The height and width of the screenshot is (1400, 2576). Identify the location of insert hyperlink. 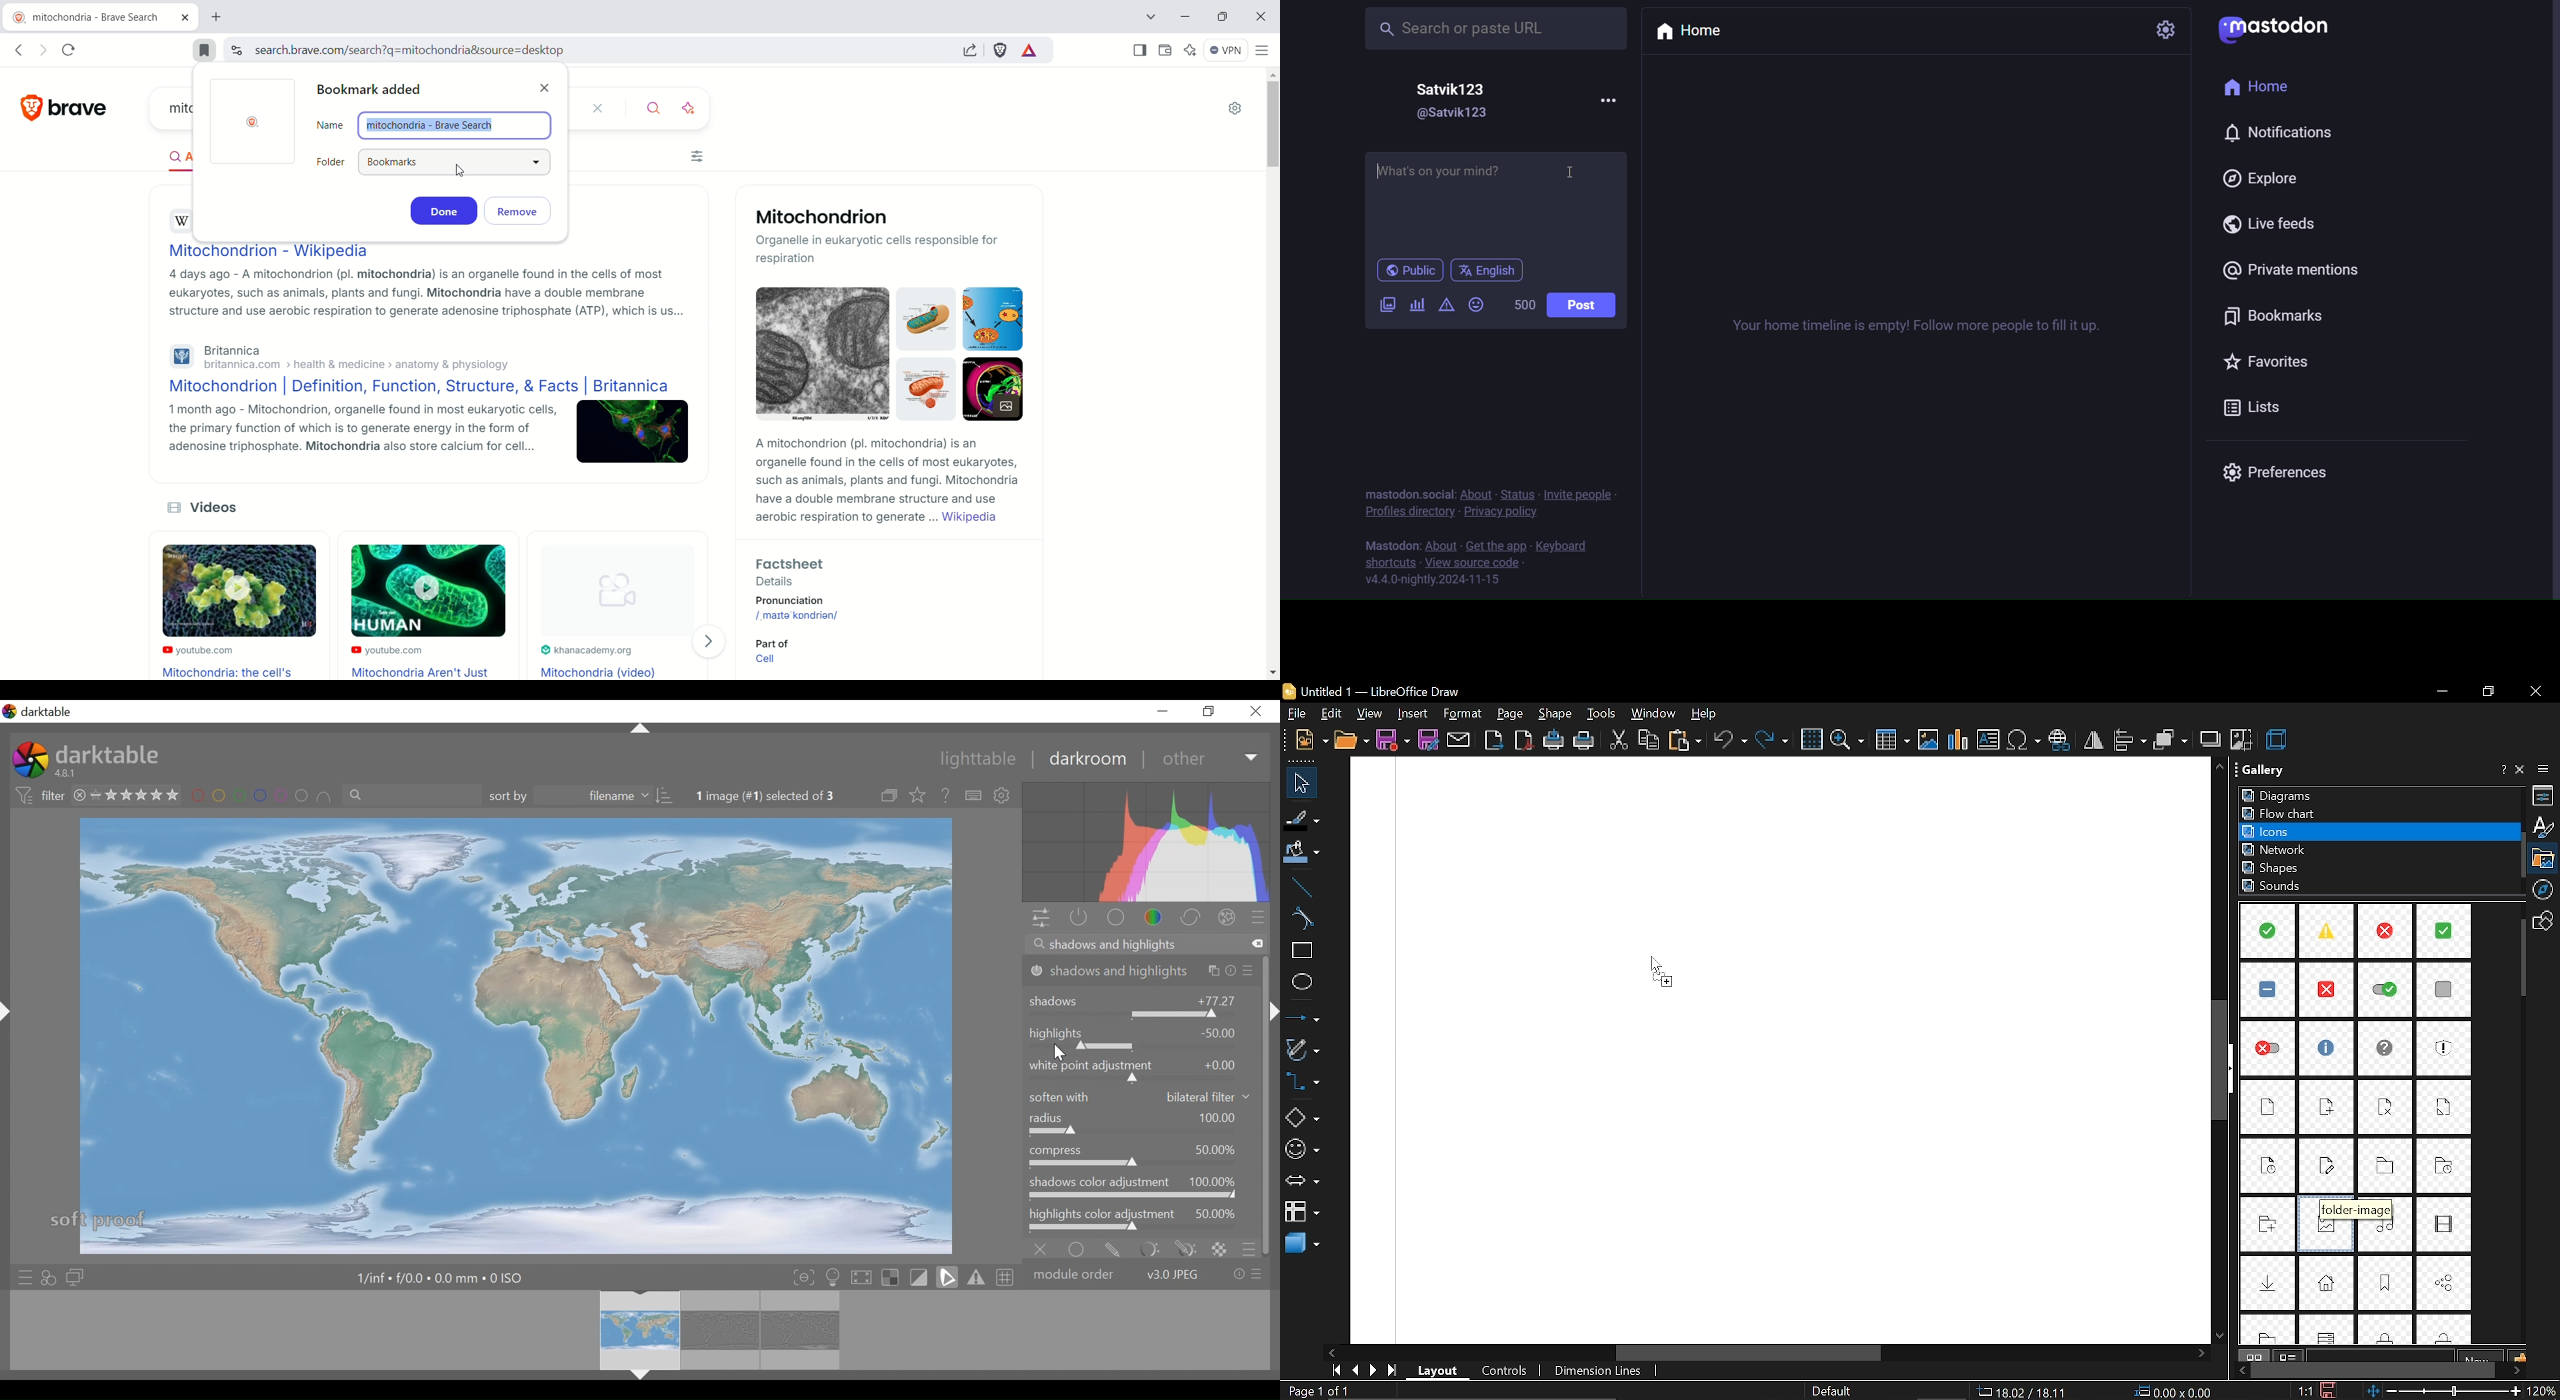
(2060, 741).